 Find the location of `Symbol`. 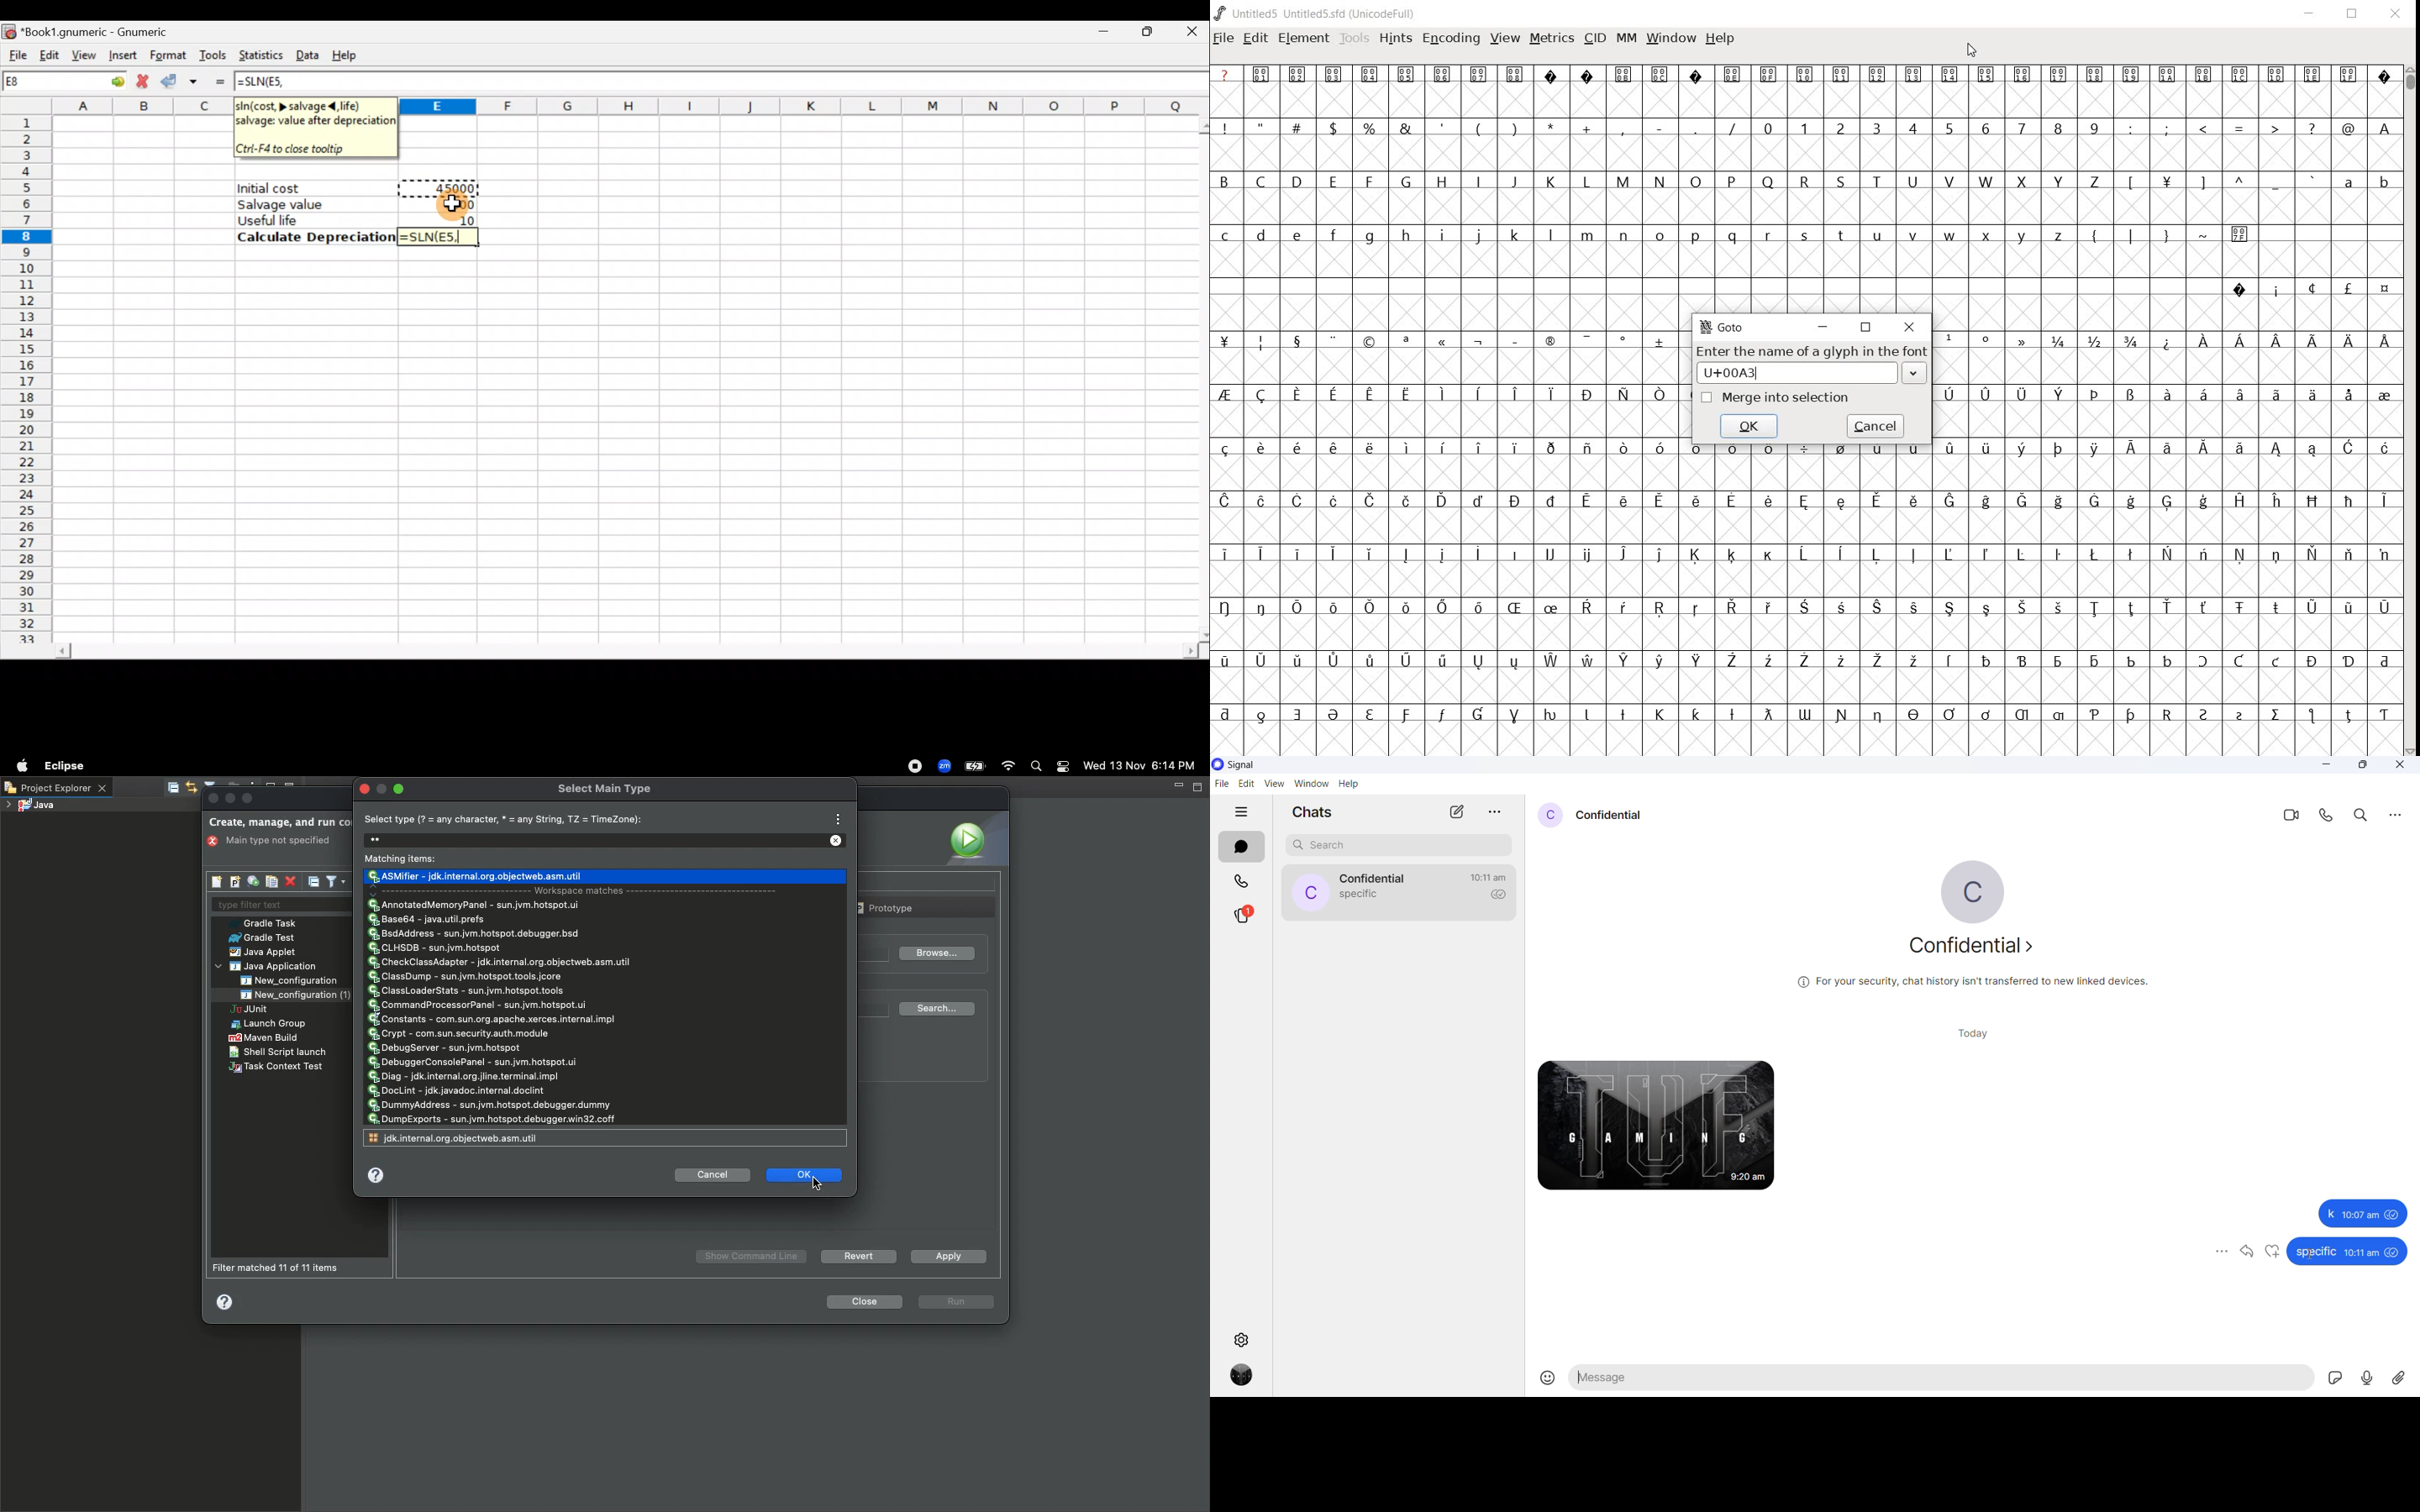

Symbol is located at coordinates (2166, 184).